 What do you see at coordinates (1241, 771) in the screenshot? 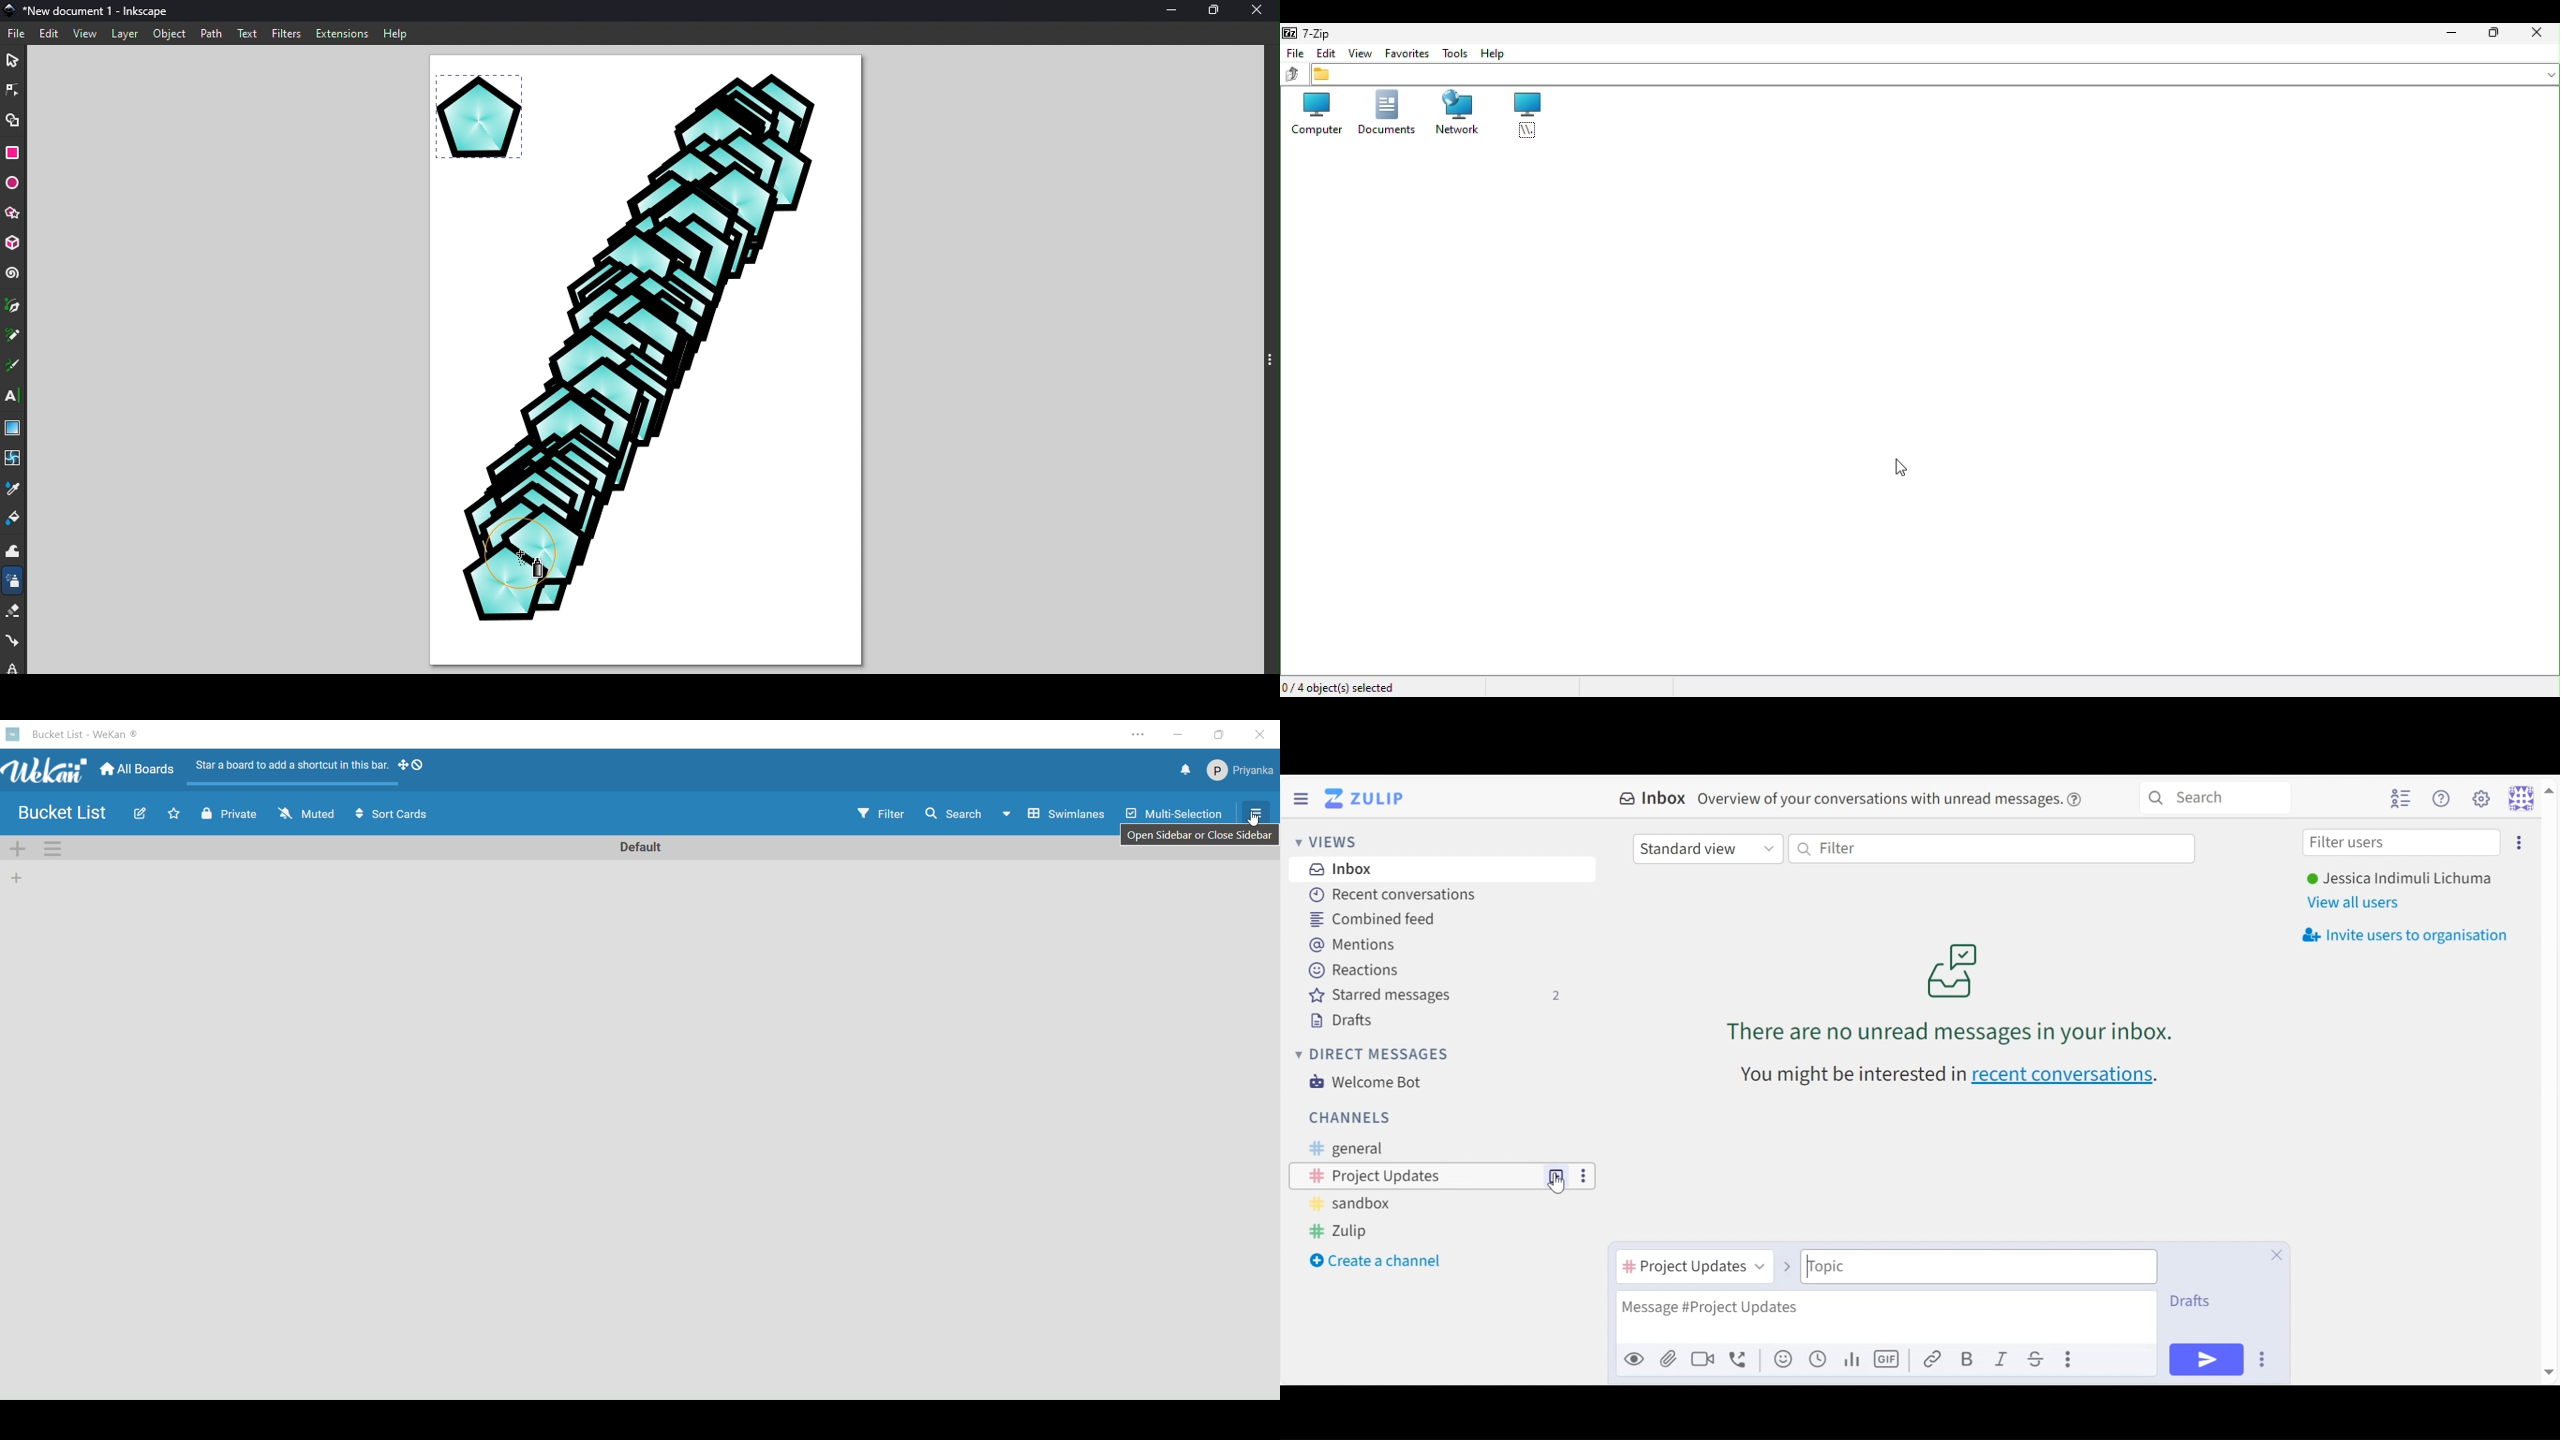
I see `member settings` at bounding box center [1241, 771].